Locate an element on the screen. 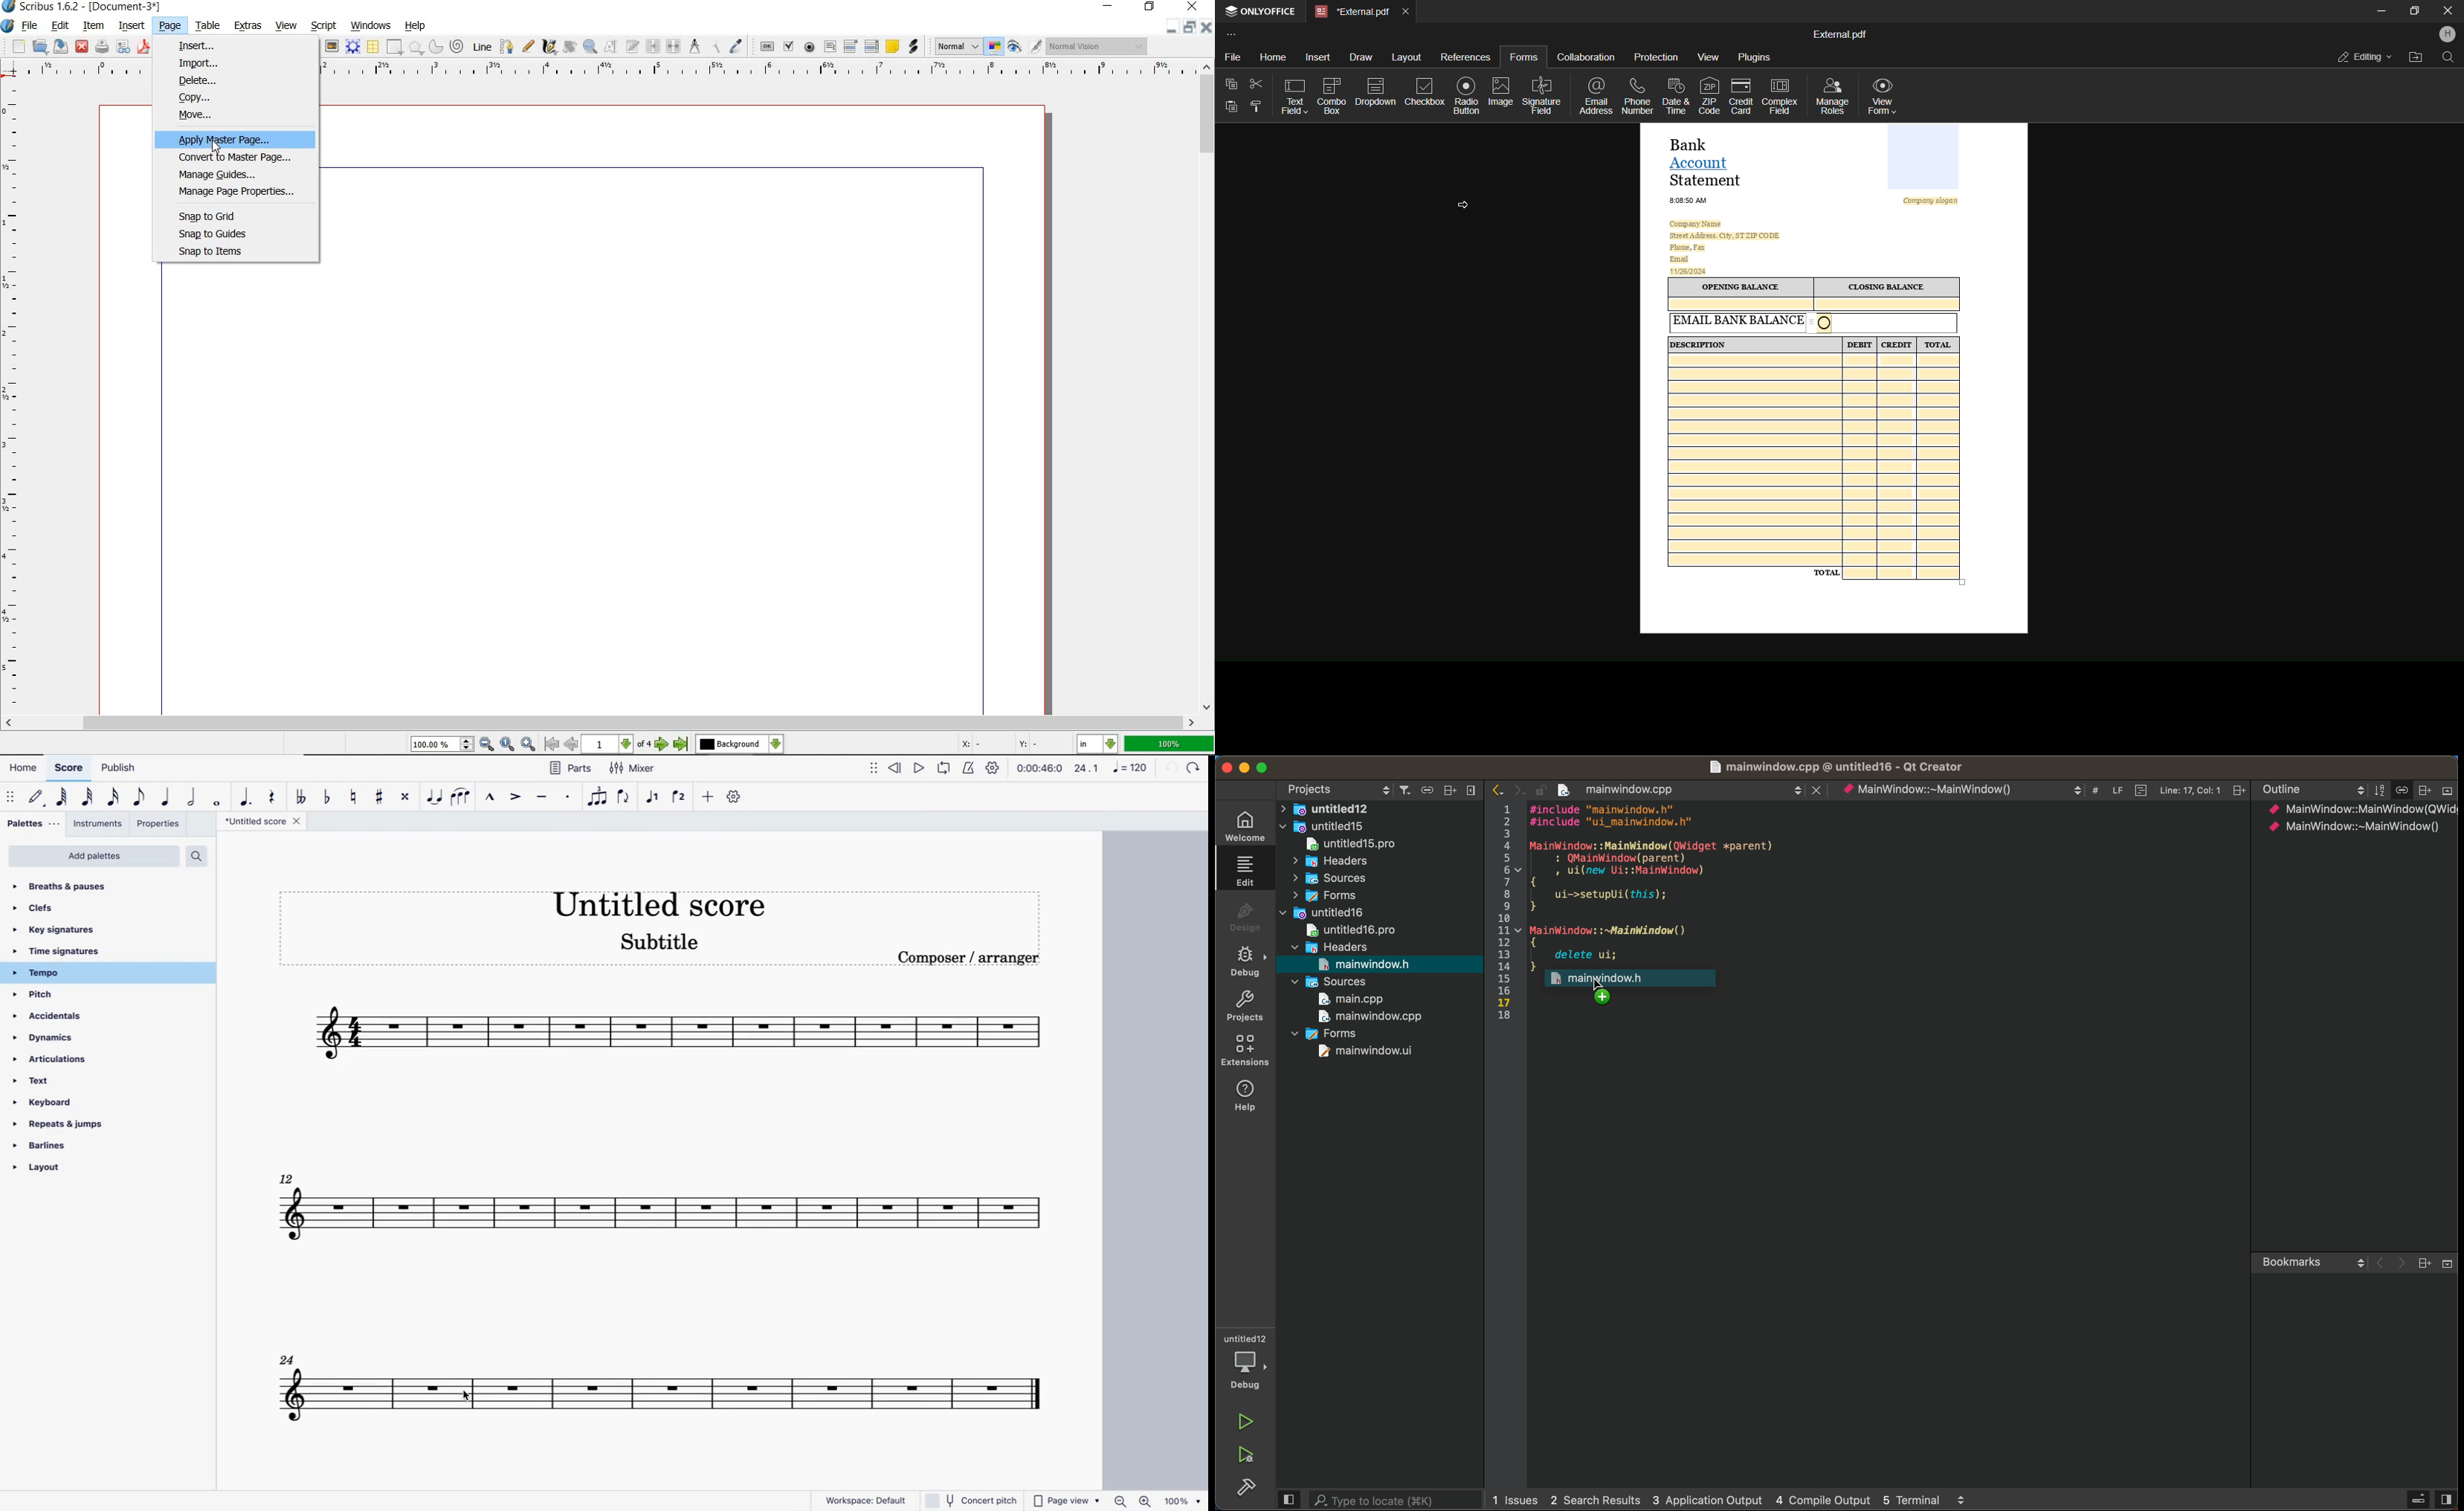  score title is located at coordinates (265, 822).